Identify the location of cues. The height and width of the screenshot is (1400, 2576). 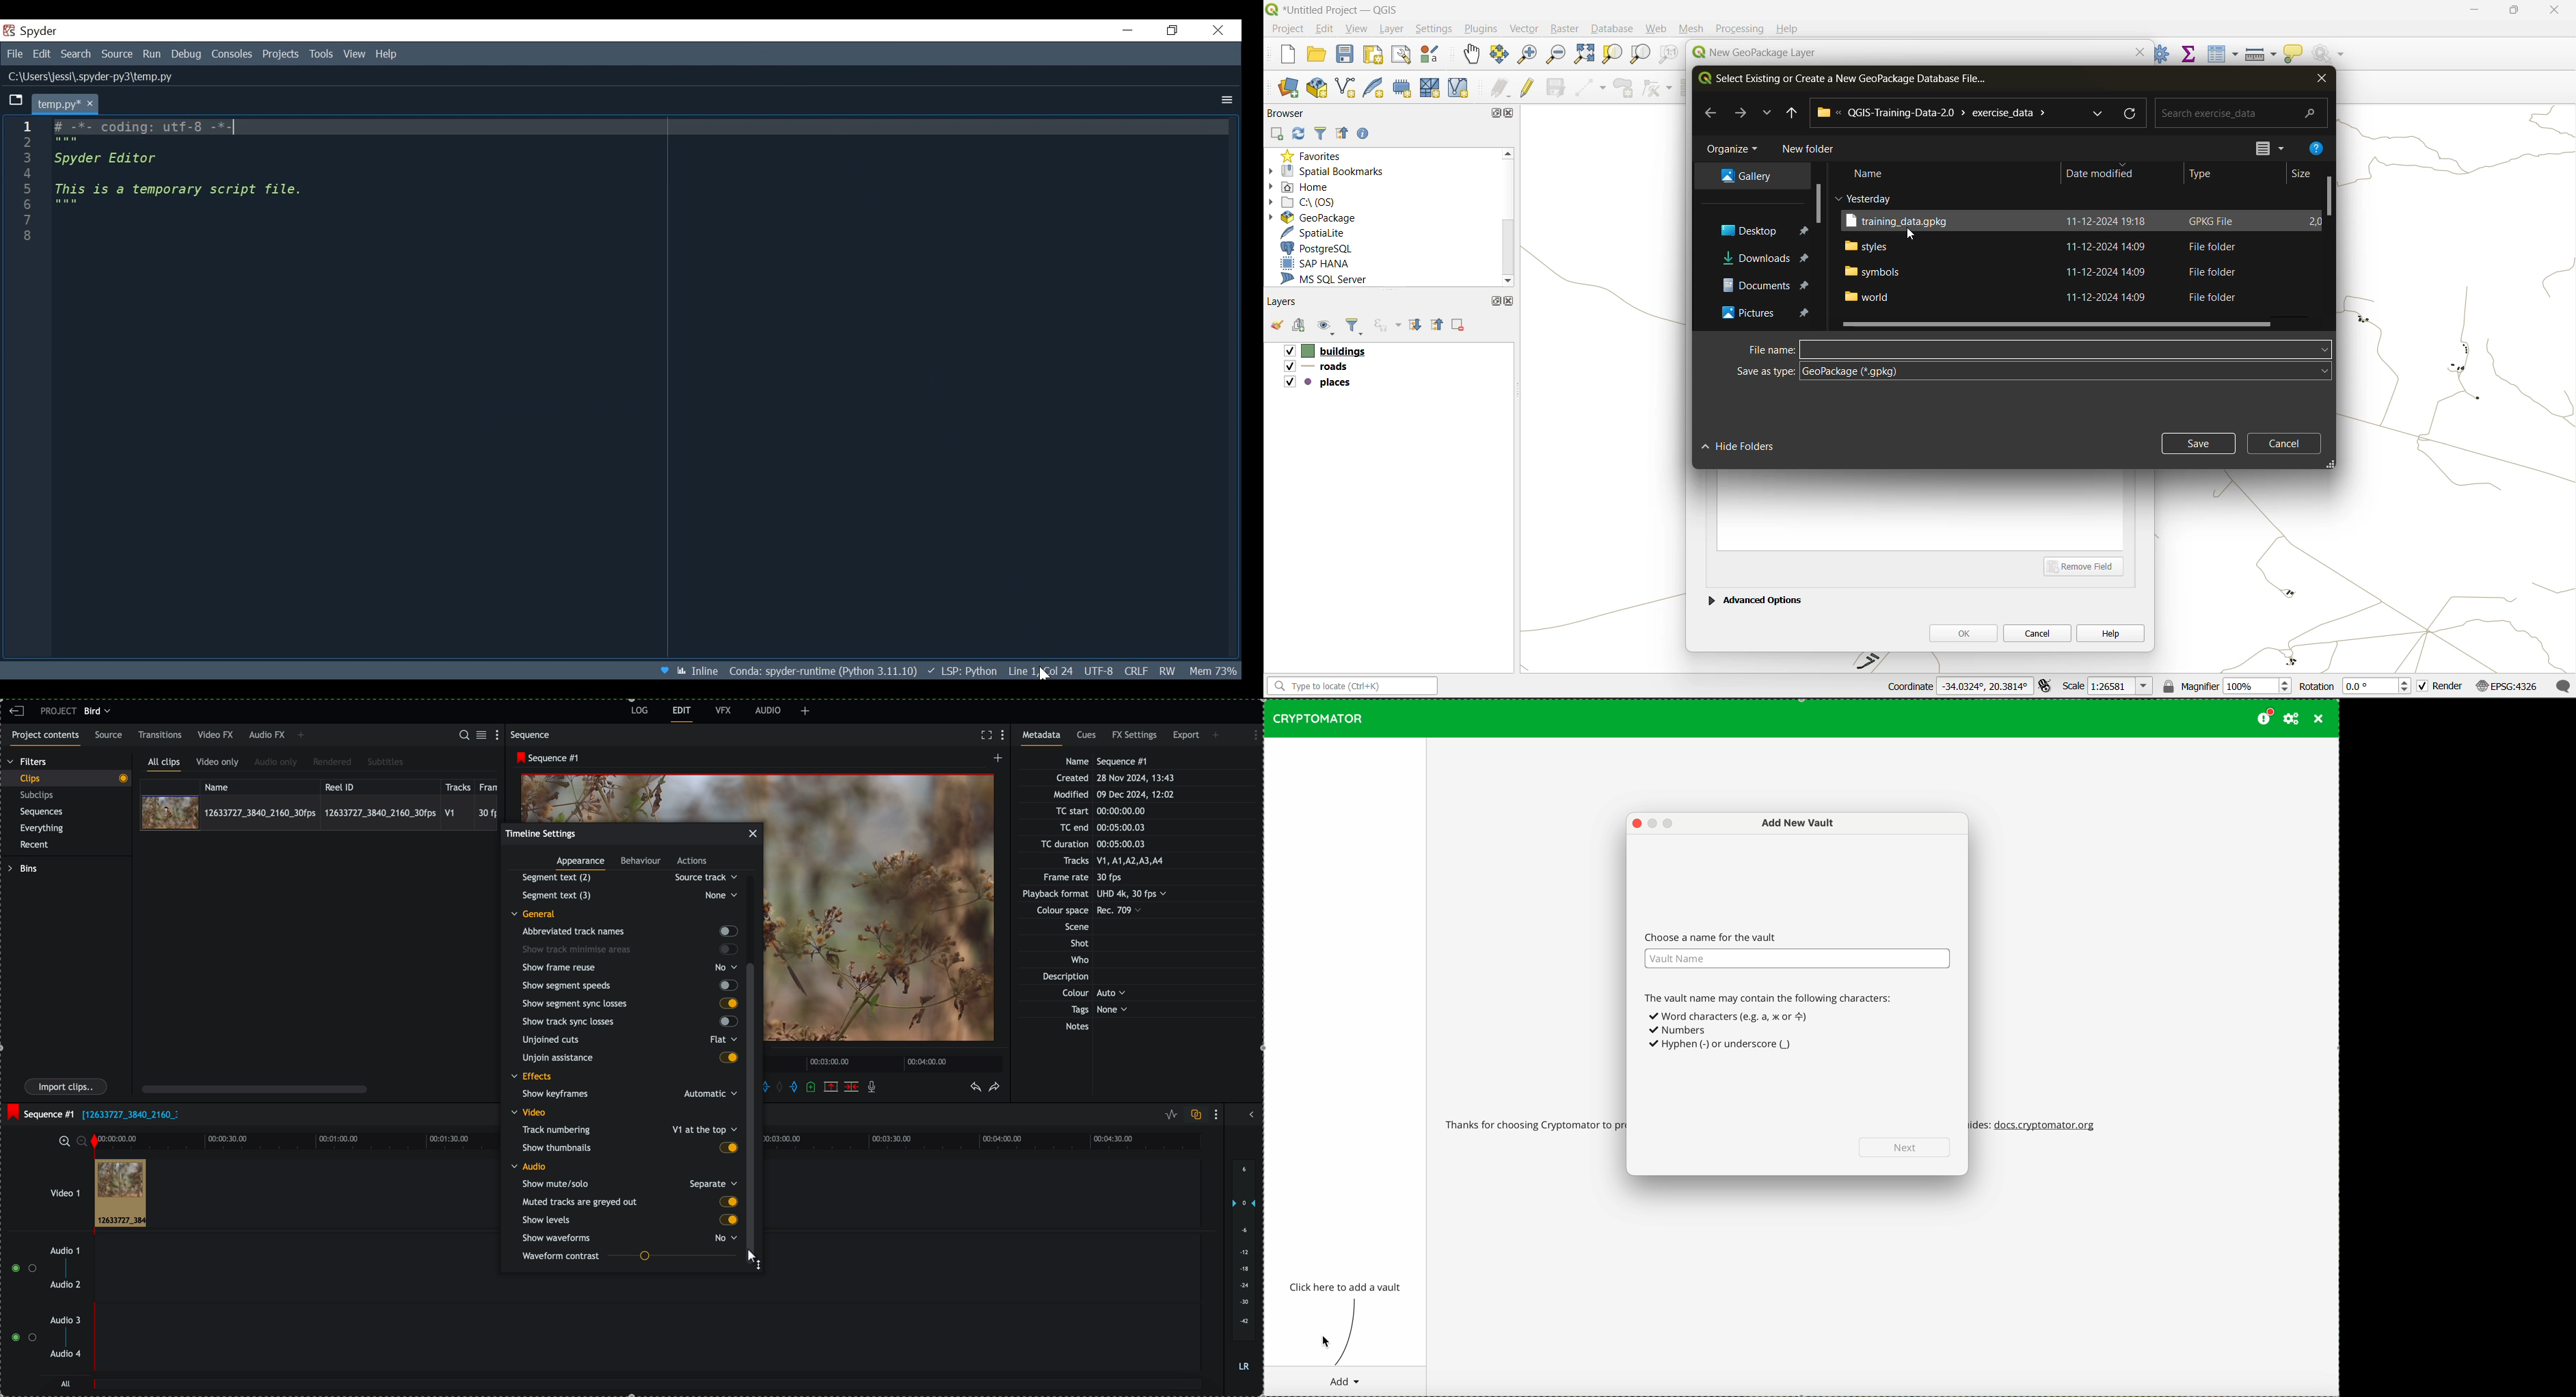
(1087, 738).